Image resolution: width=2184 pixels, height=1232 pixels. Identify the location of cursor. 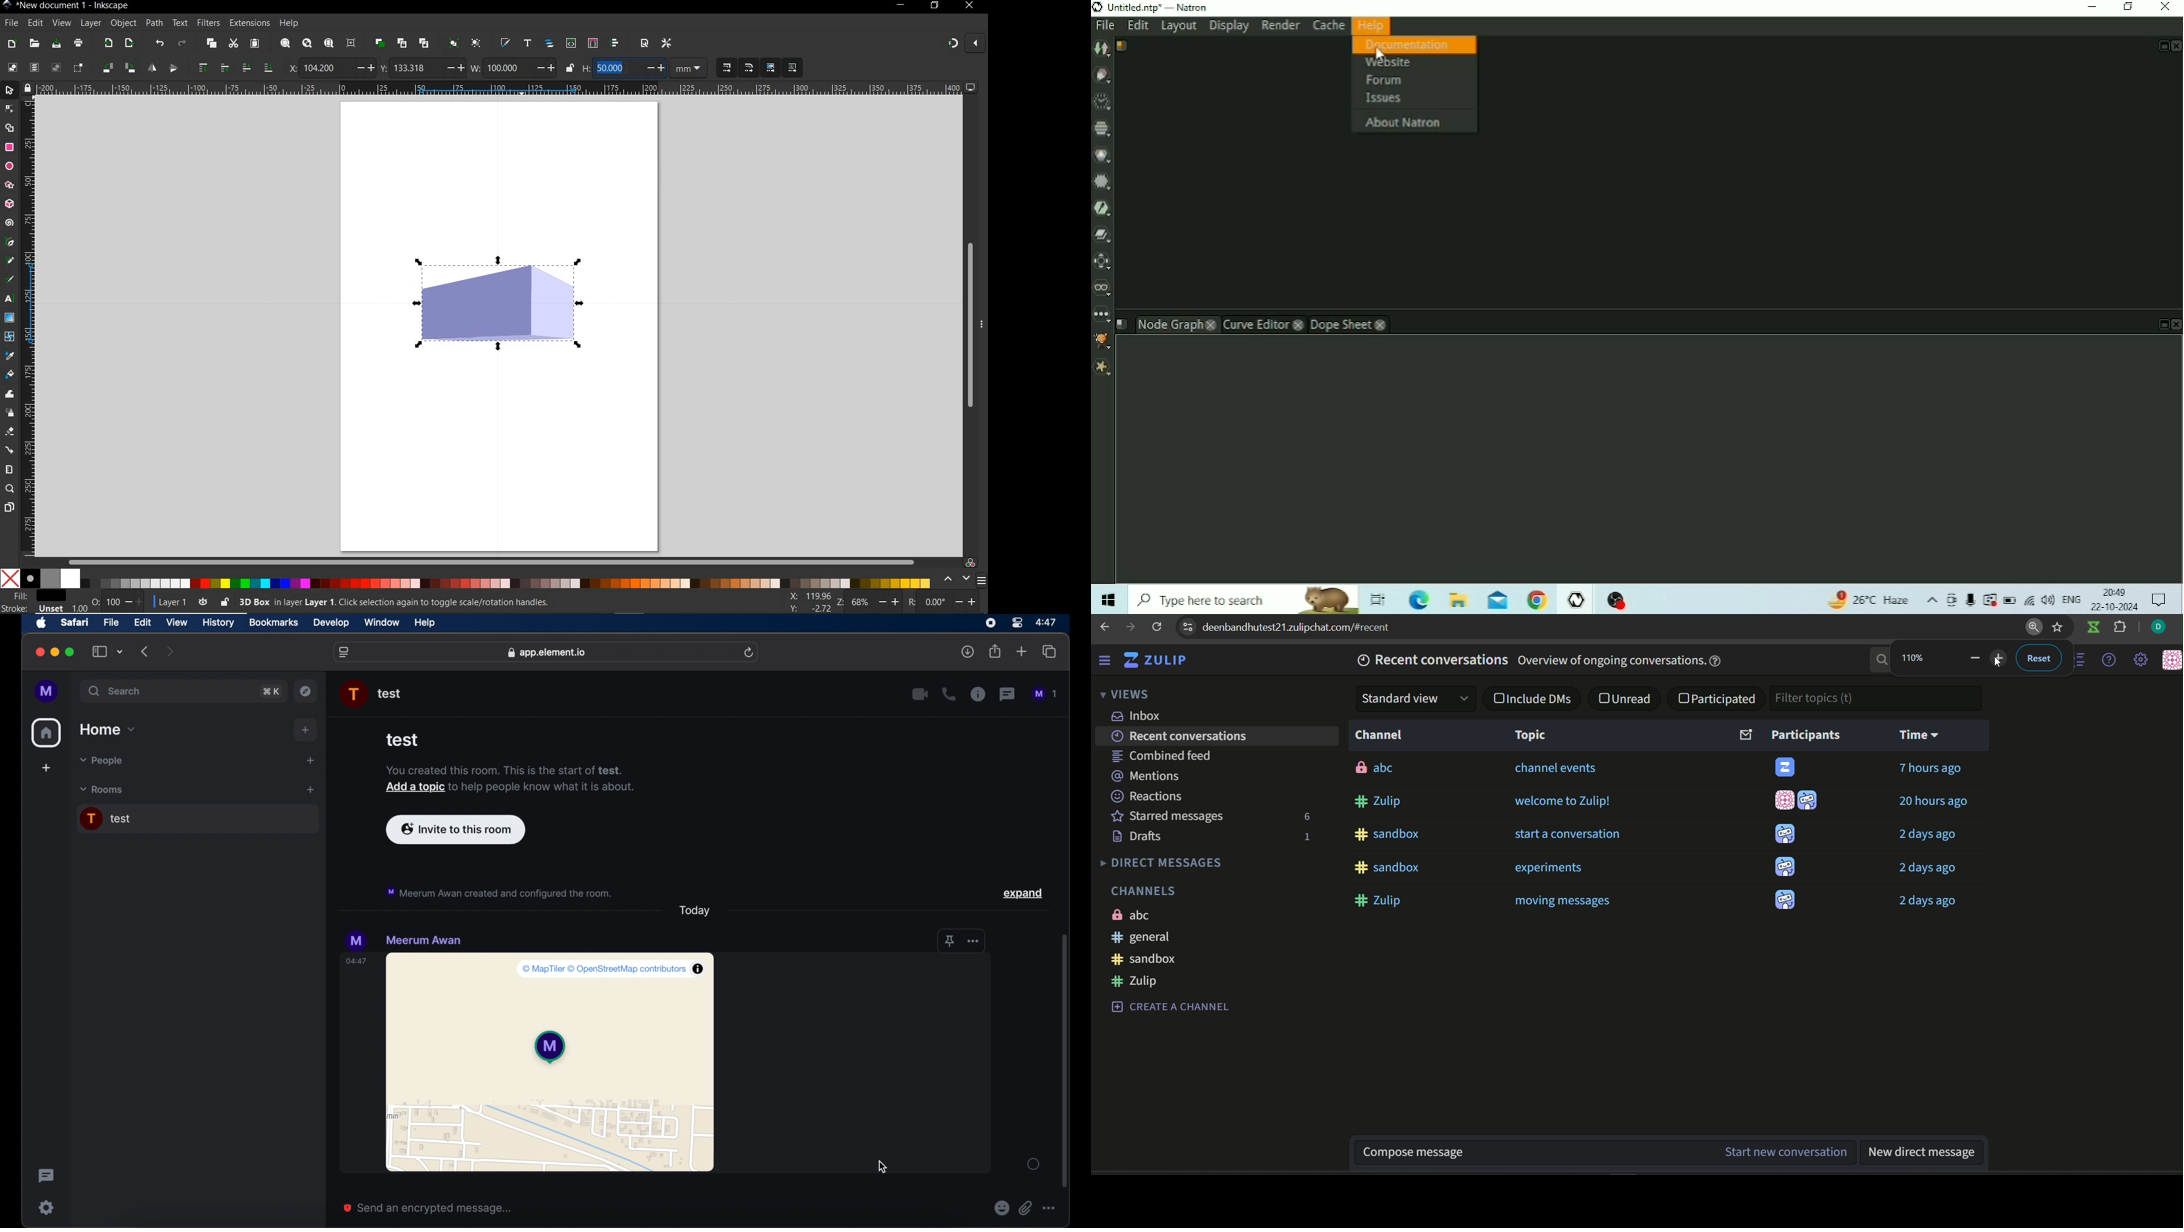
(883, 1165).